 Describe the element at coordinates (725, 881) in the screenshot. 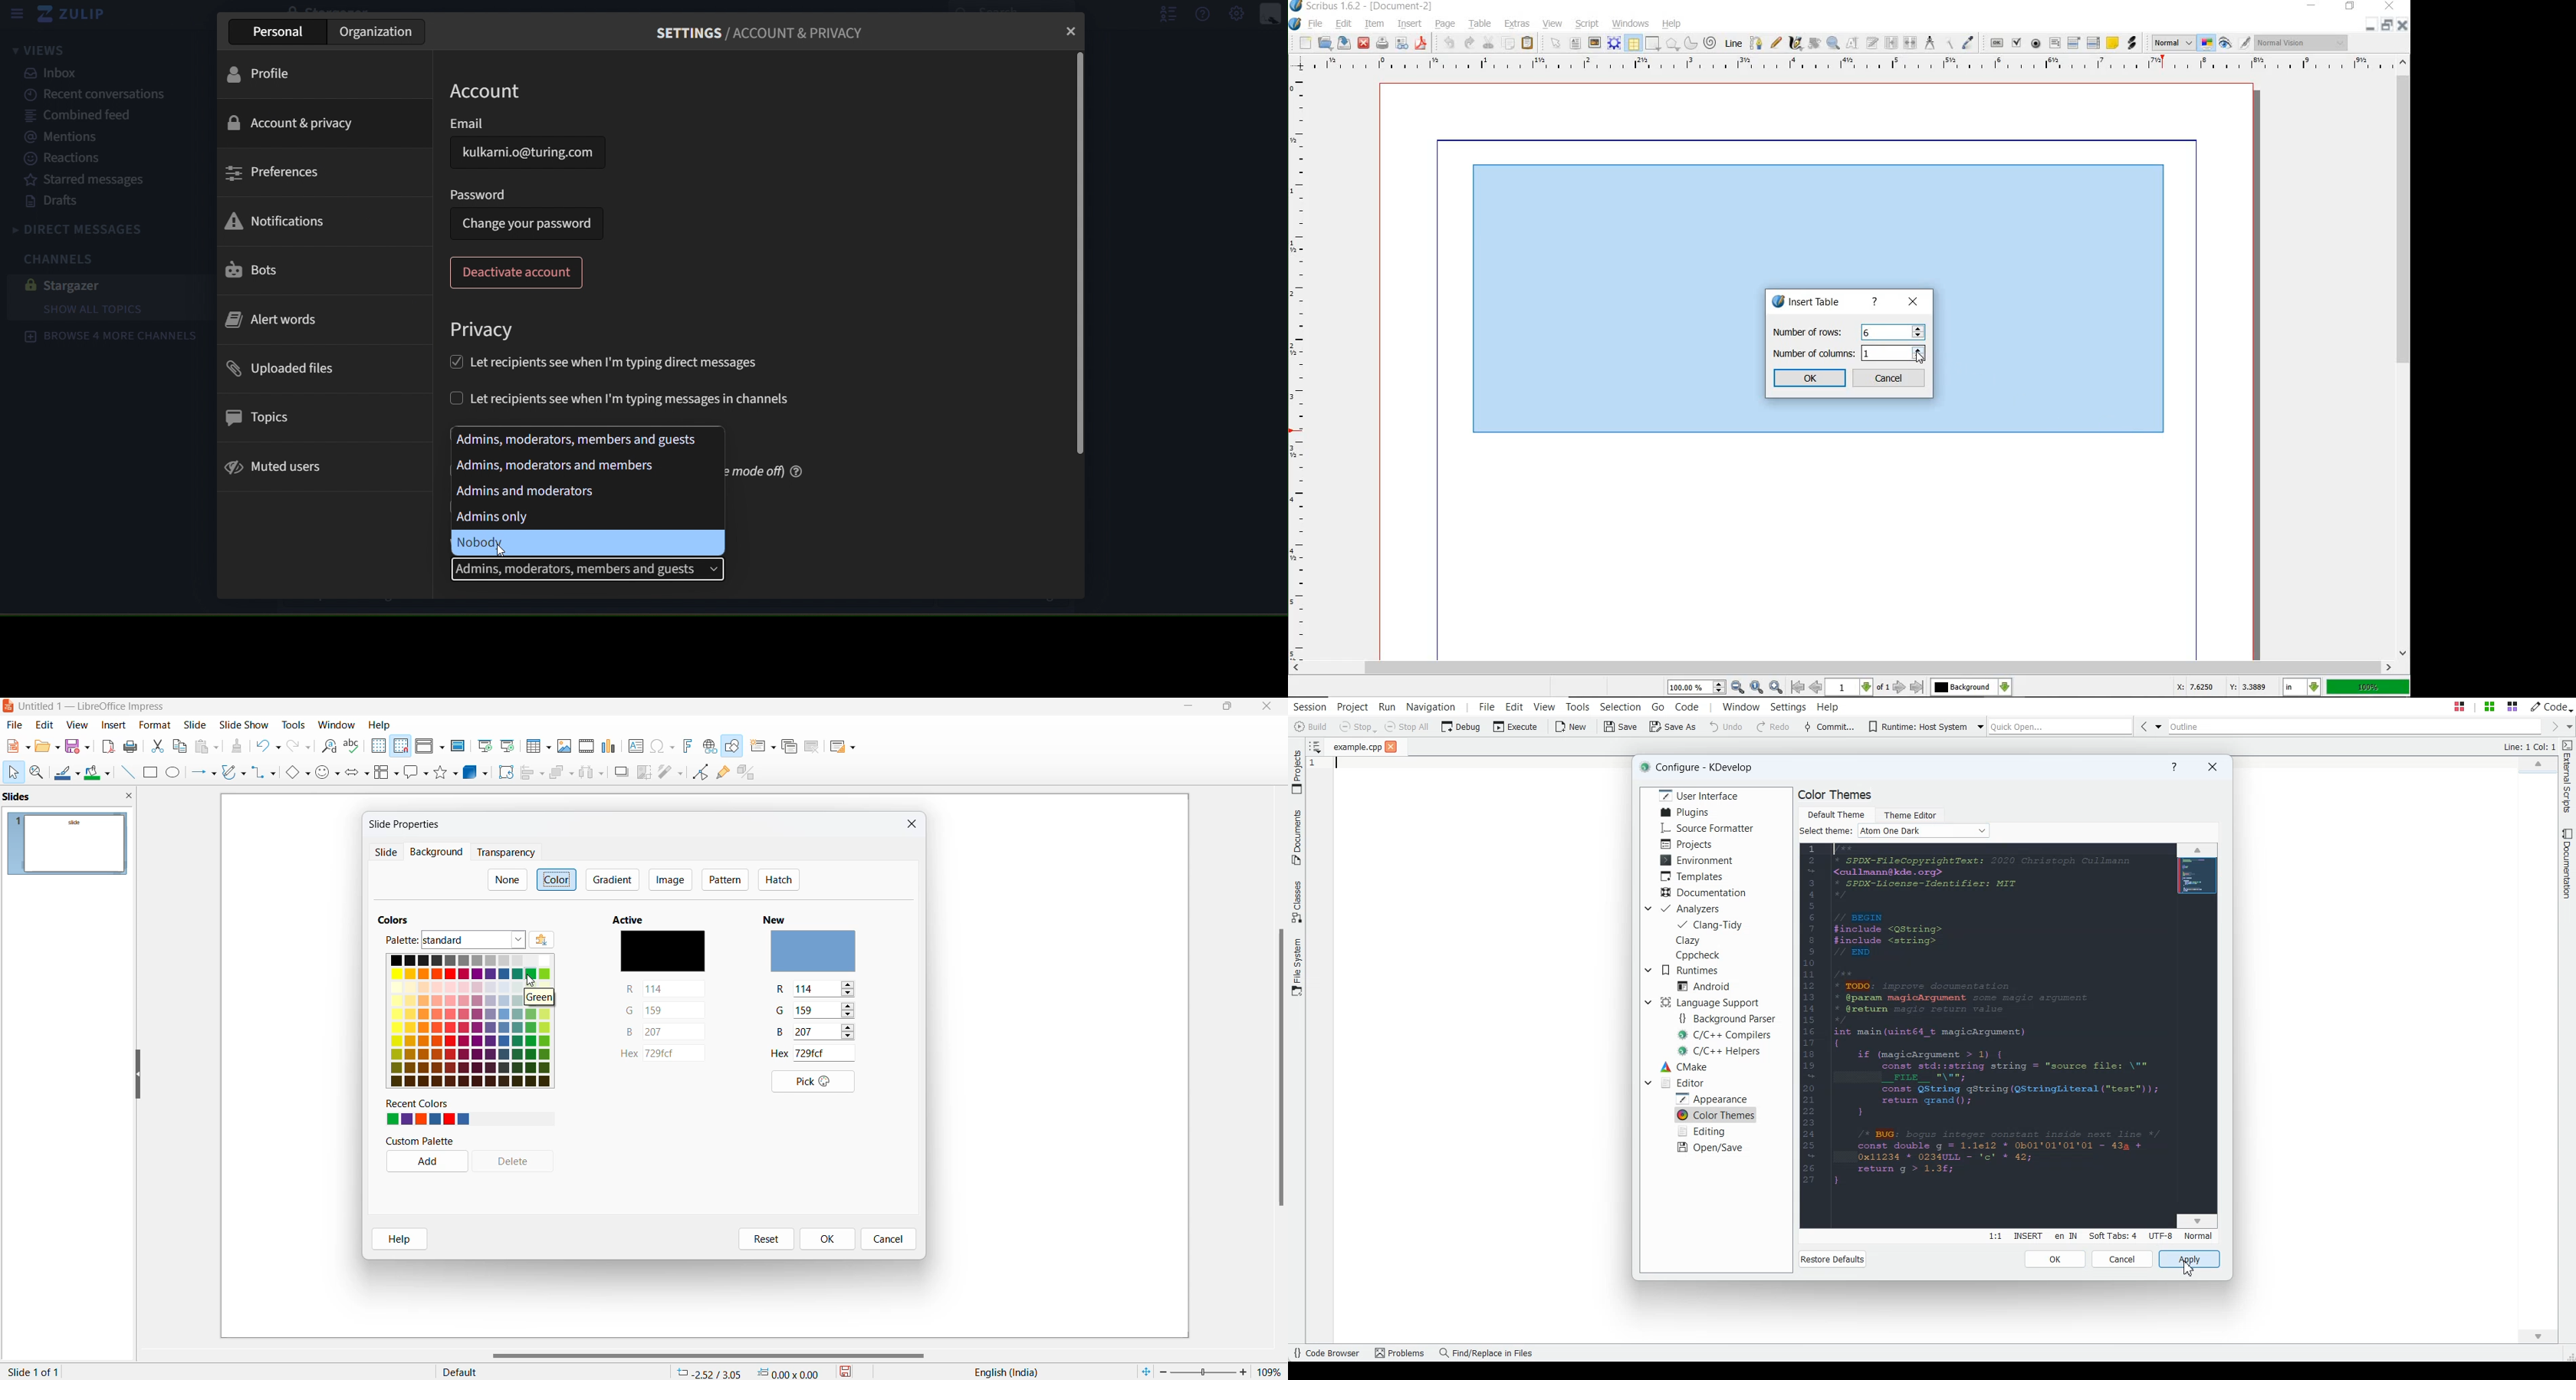

I see `pattern` at that location.